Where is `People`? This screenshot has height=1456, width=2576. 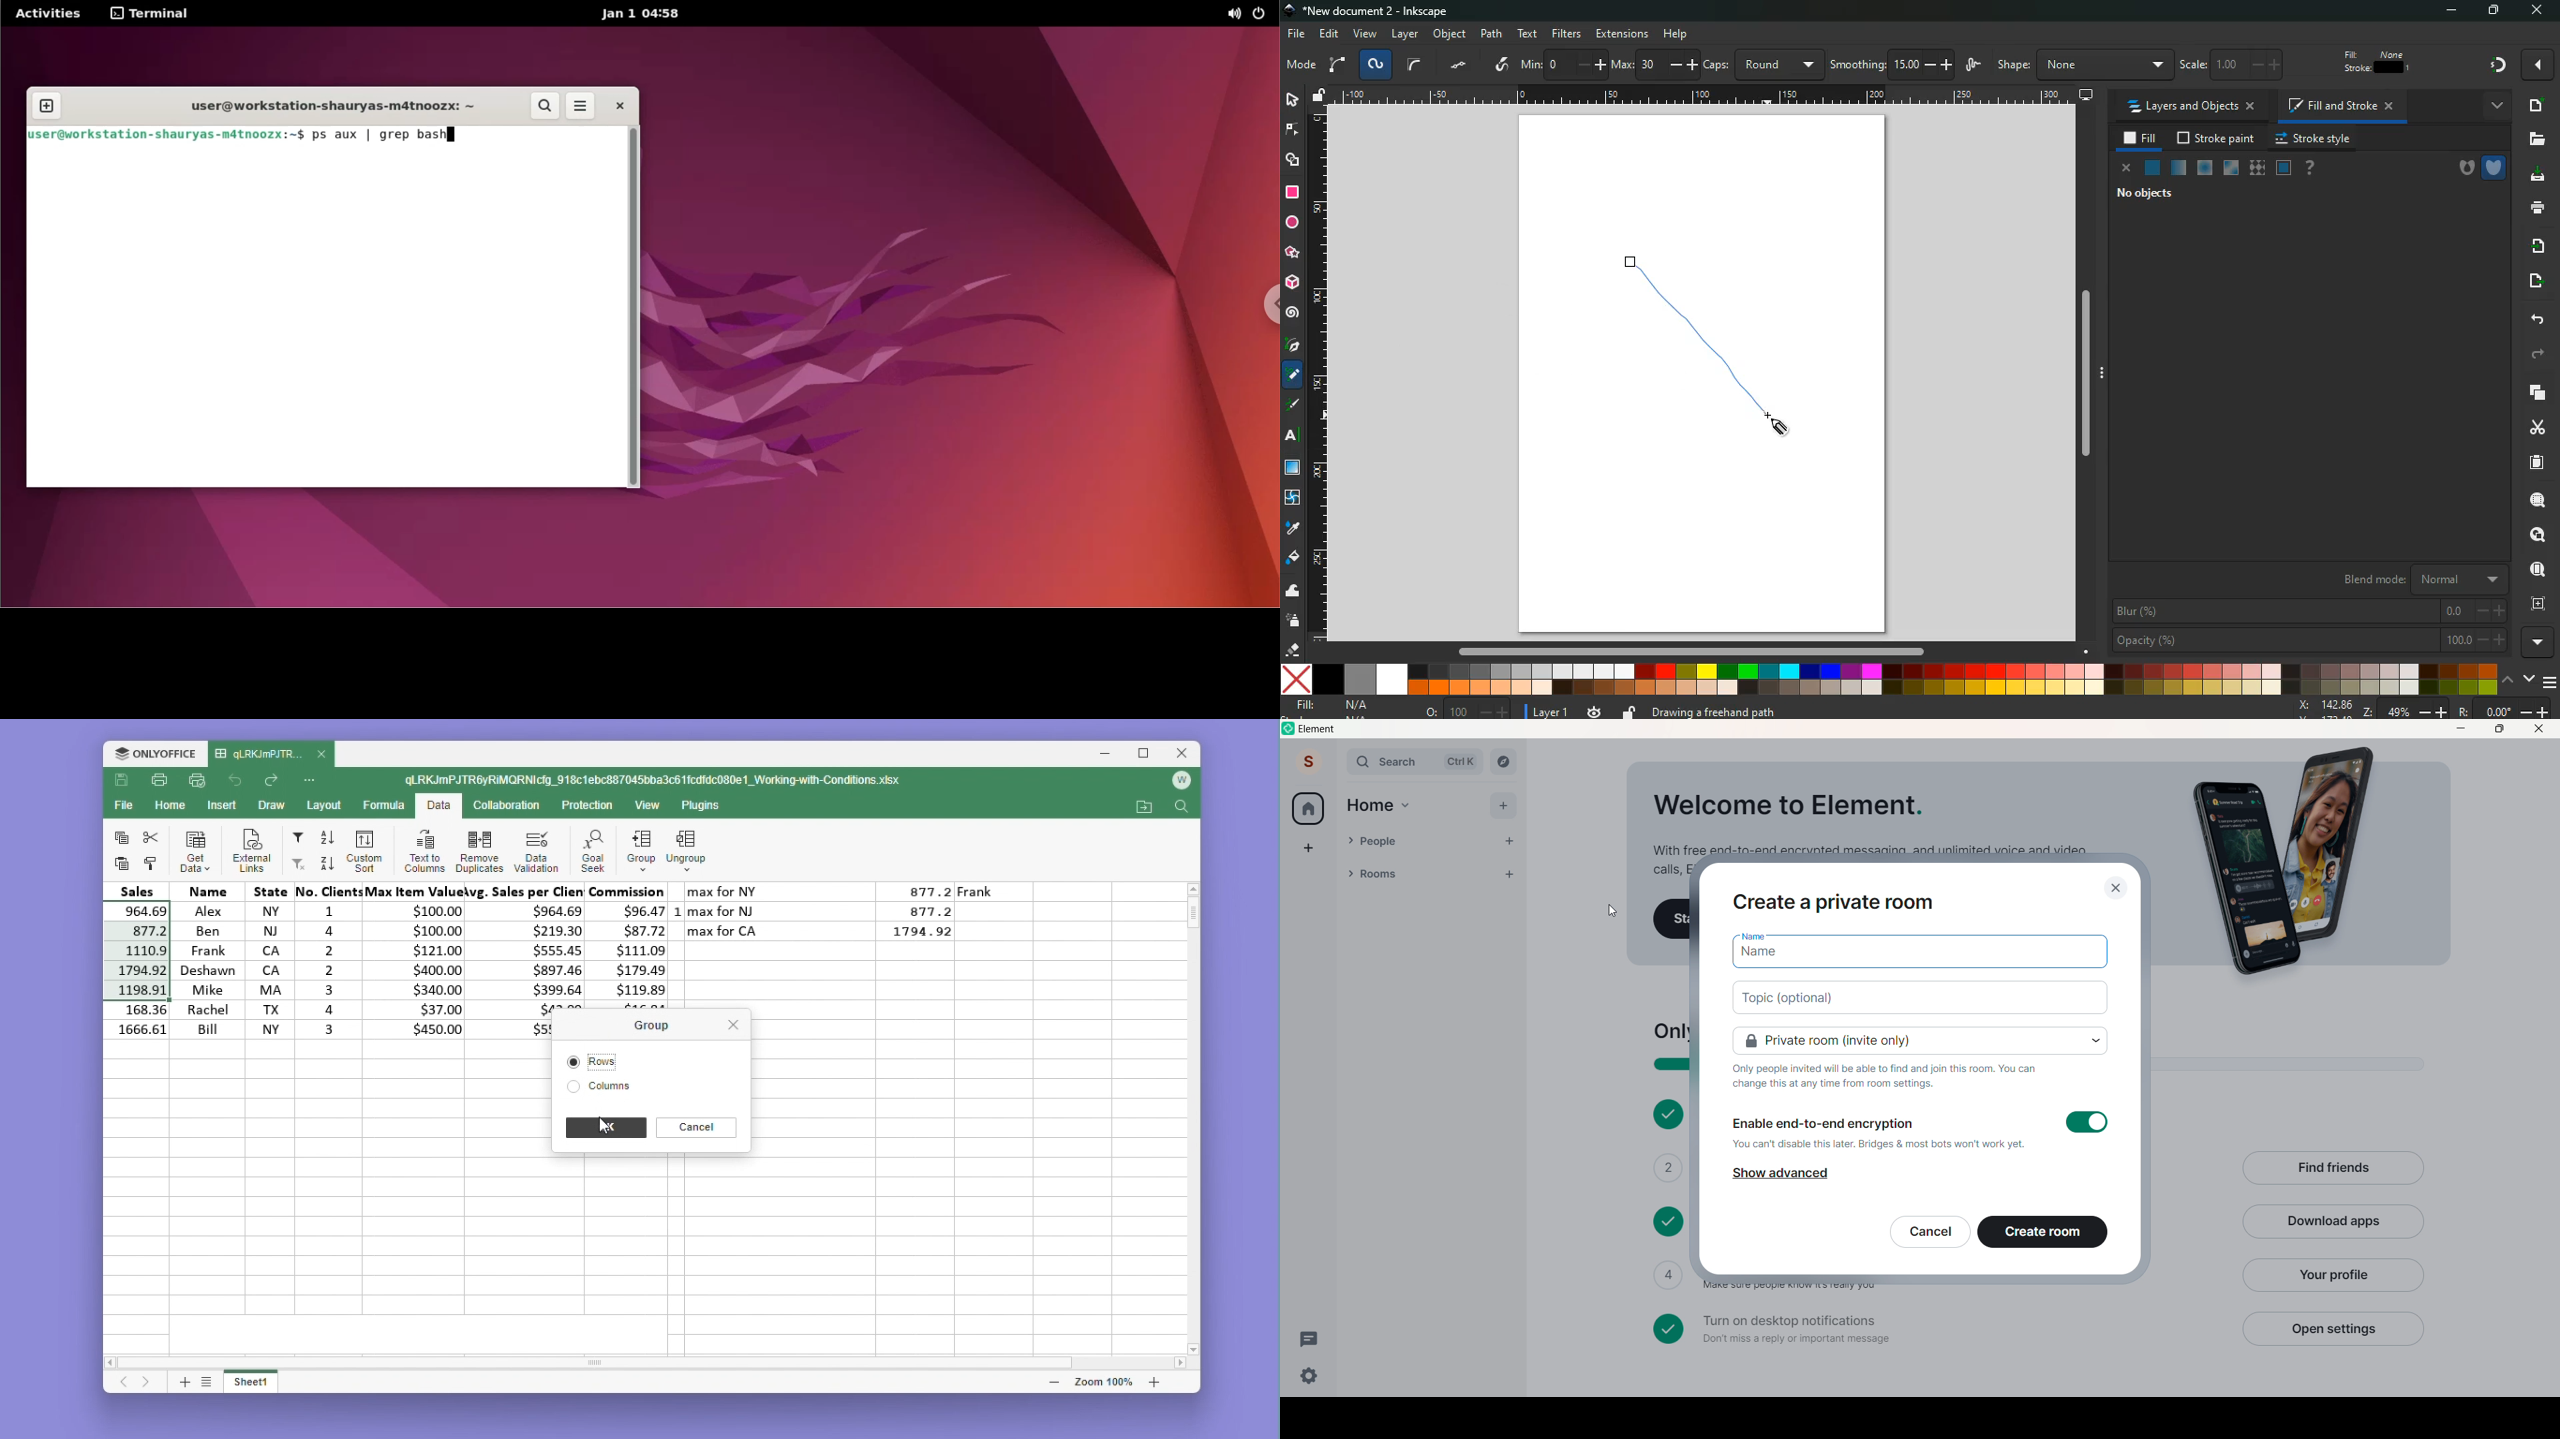
People is located at coordinates (1425, 842).